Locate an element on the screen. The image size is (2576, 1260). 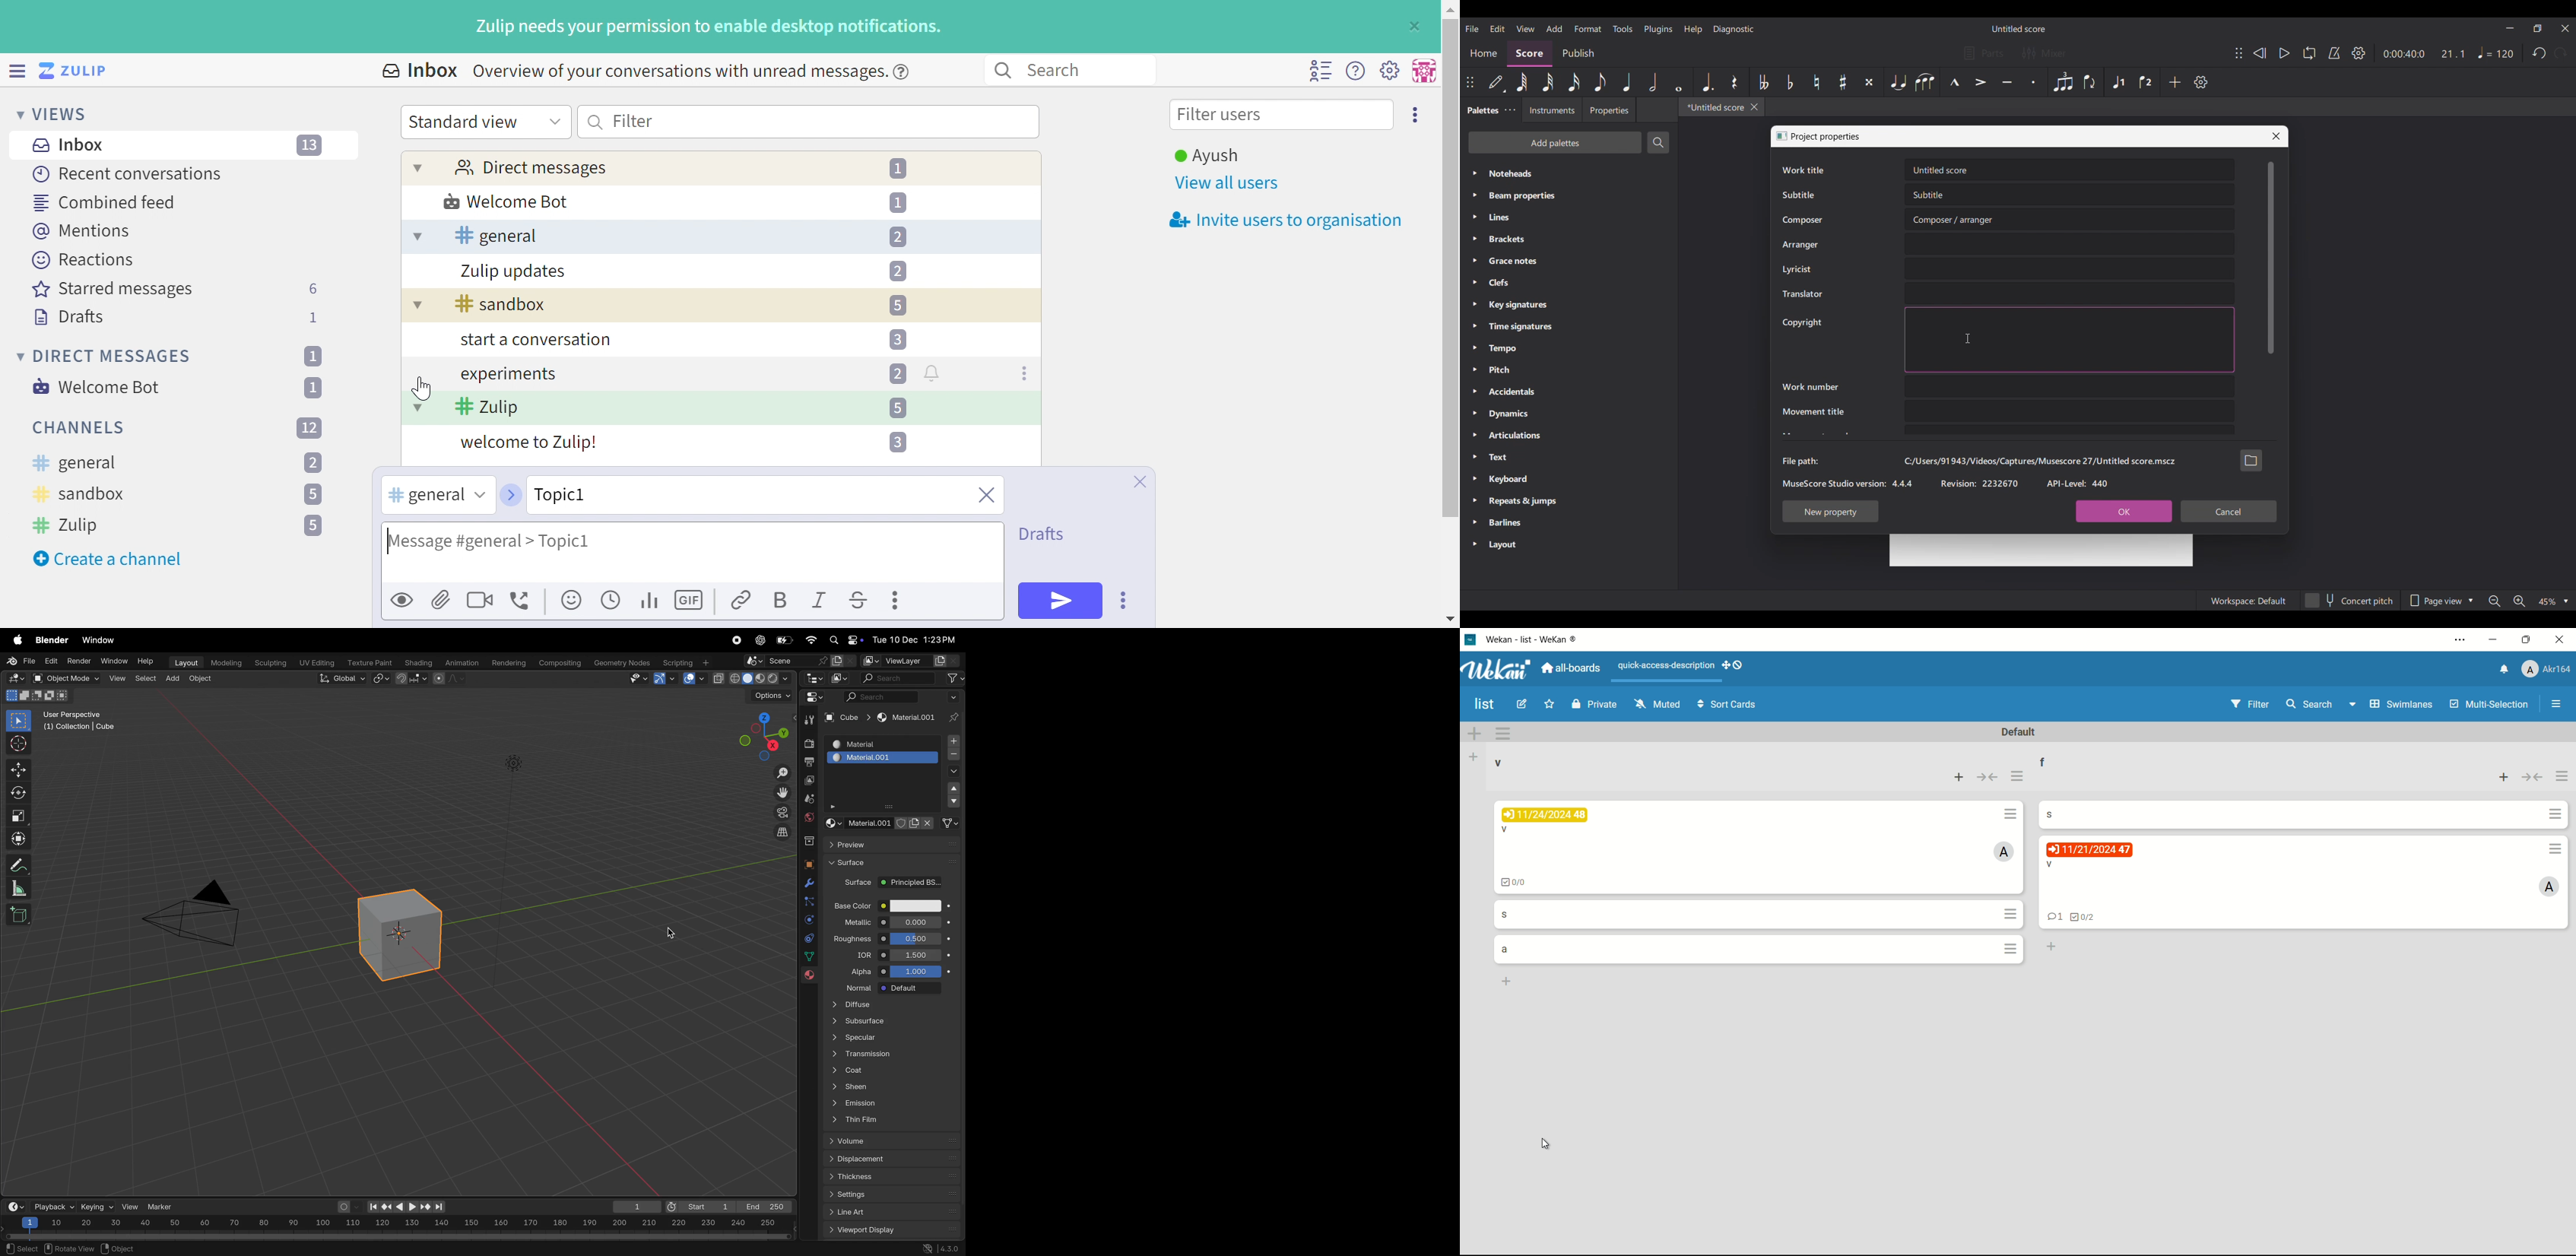
project background is located at coordinates (911, 883).